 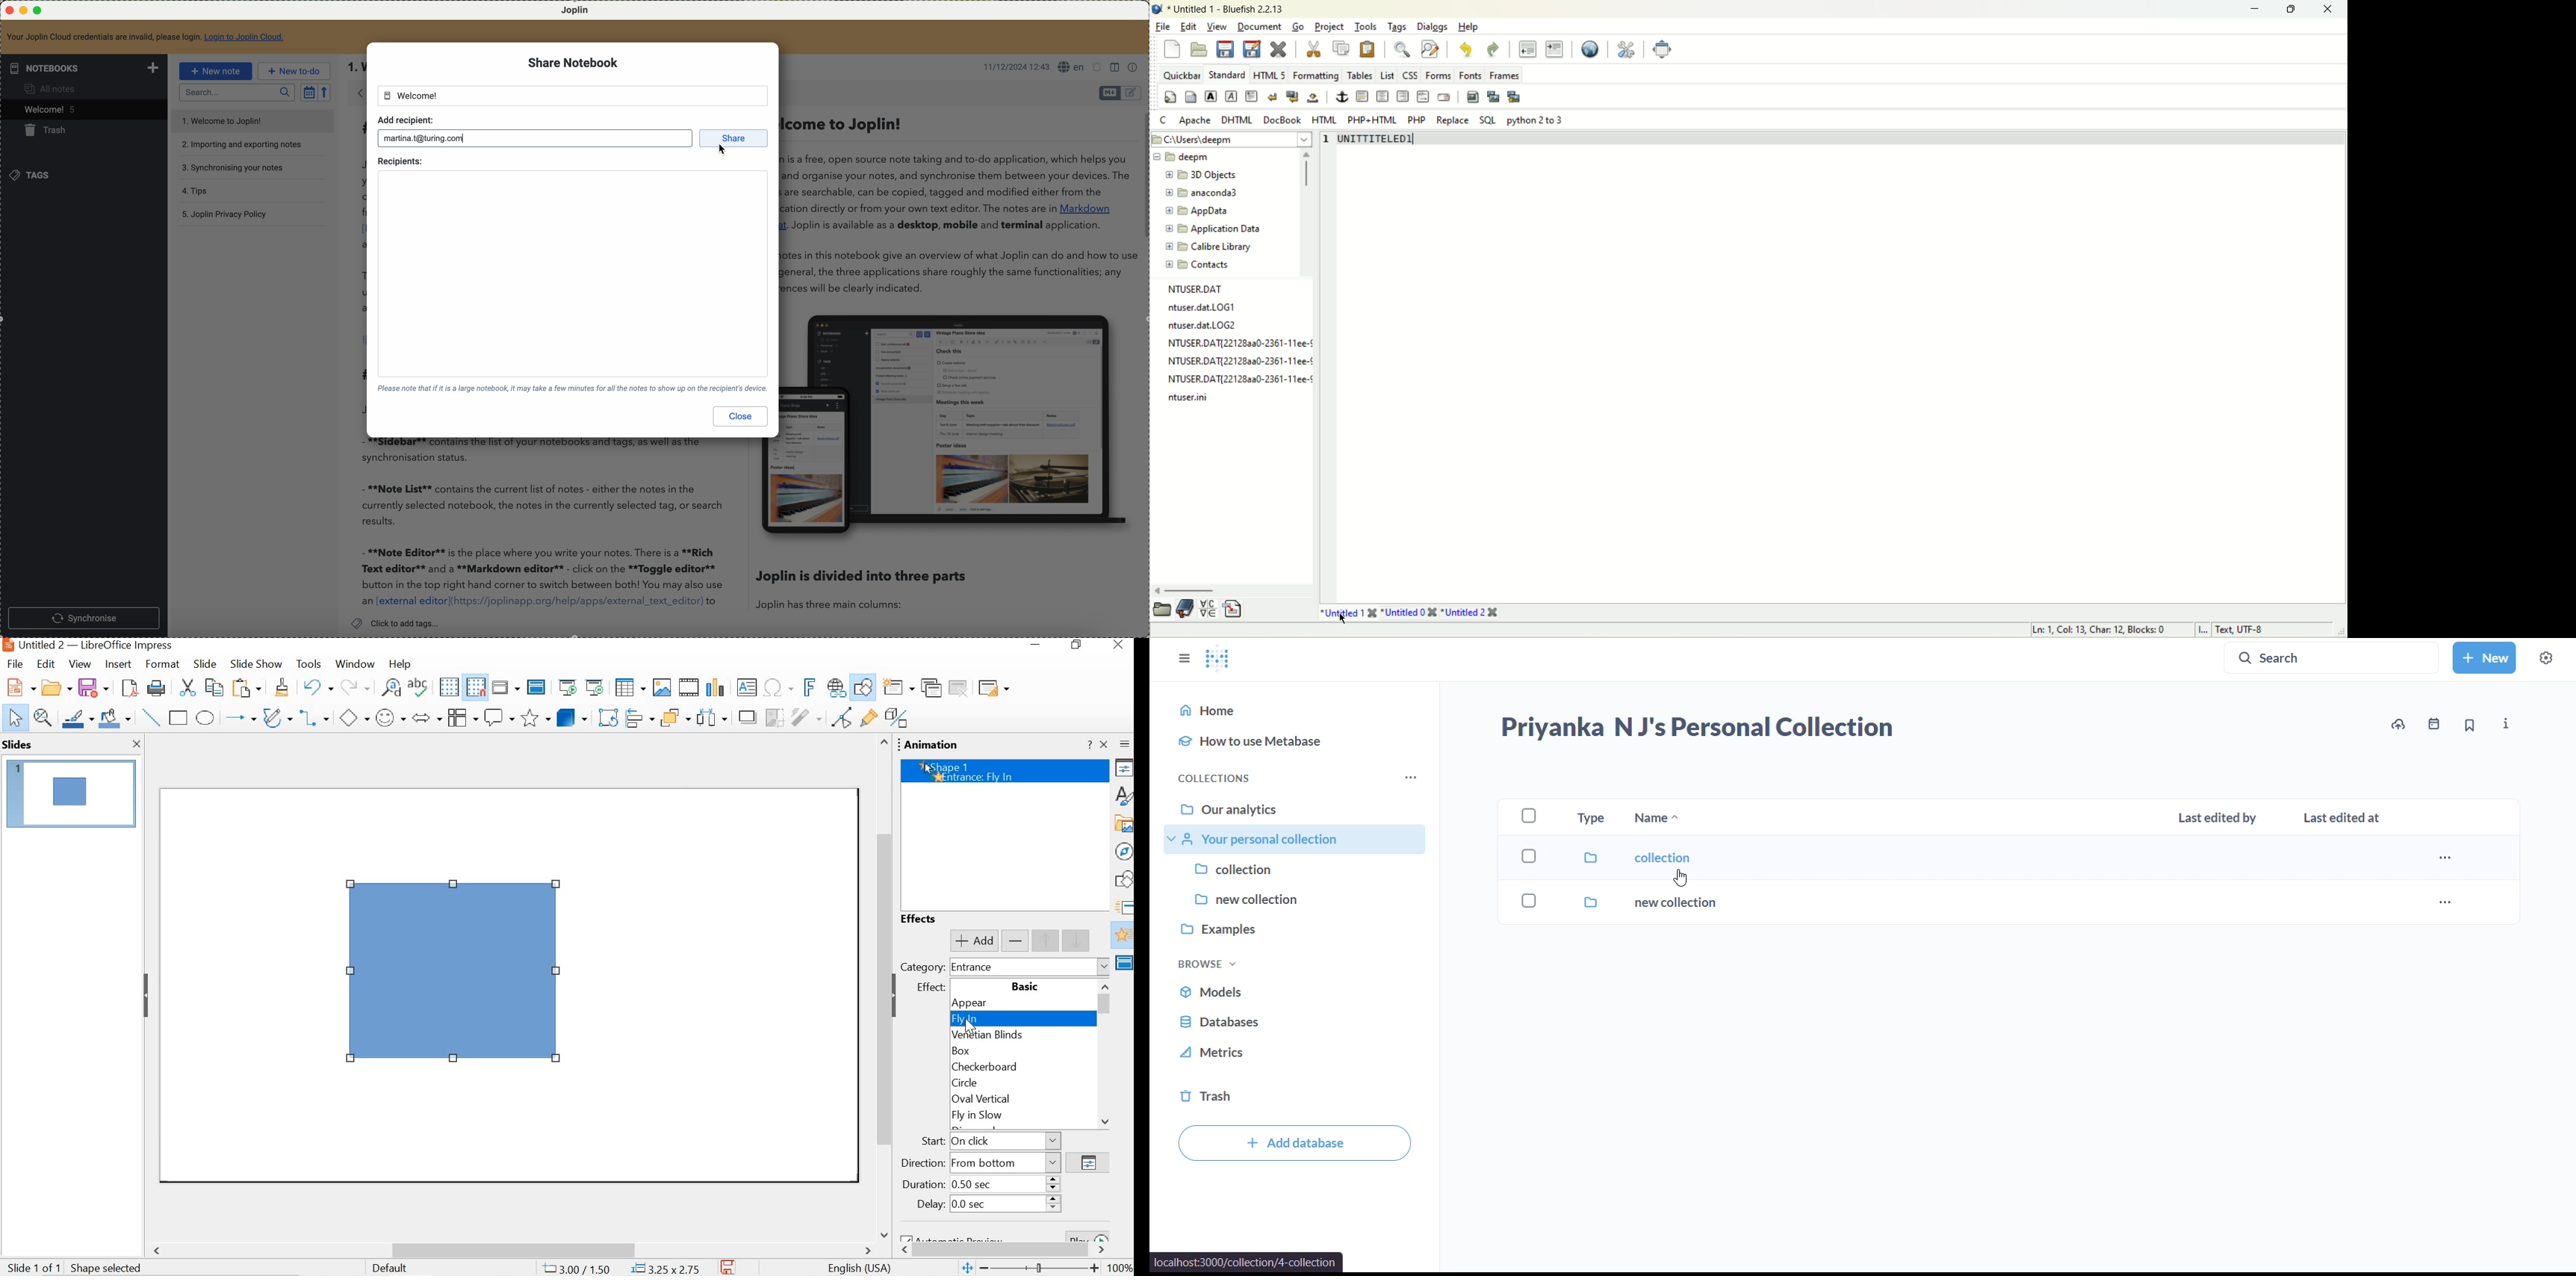 What do you see at coordinates (427, 137) in the screenshot?
I see `martina.t@turing.com` at bounding box center [427, 137].